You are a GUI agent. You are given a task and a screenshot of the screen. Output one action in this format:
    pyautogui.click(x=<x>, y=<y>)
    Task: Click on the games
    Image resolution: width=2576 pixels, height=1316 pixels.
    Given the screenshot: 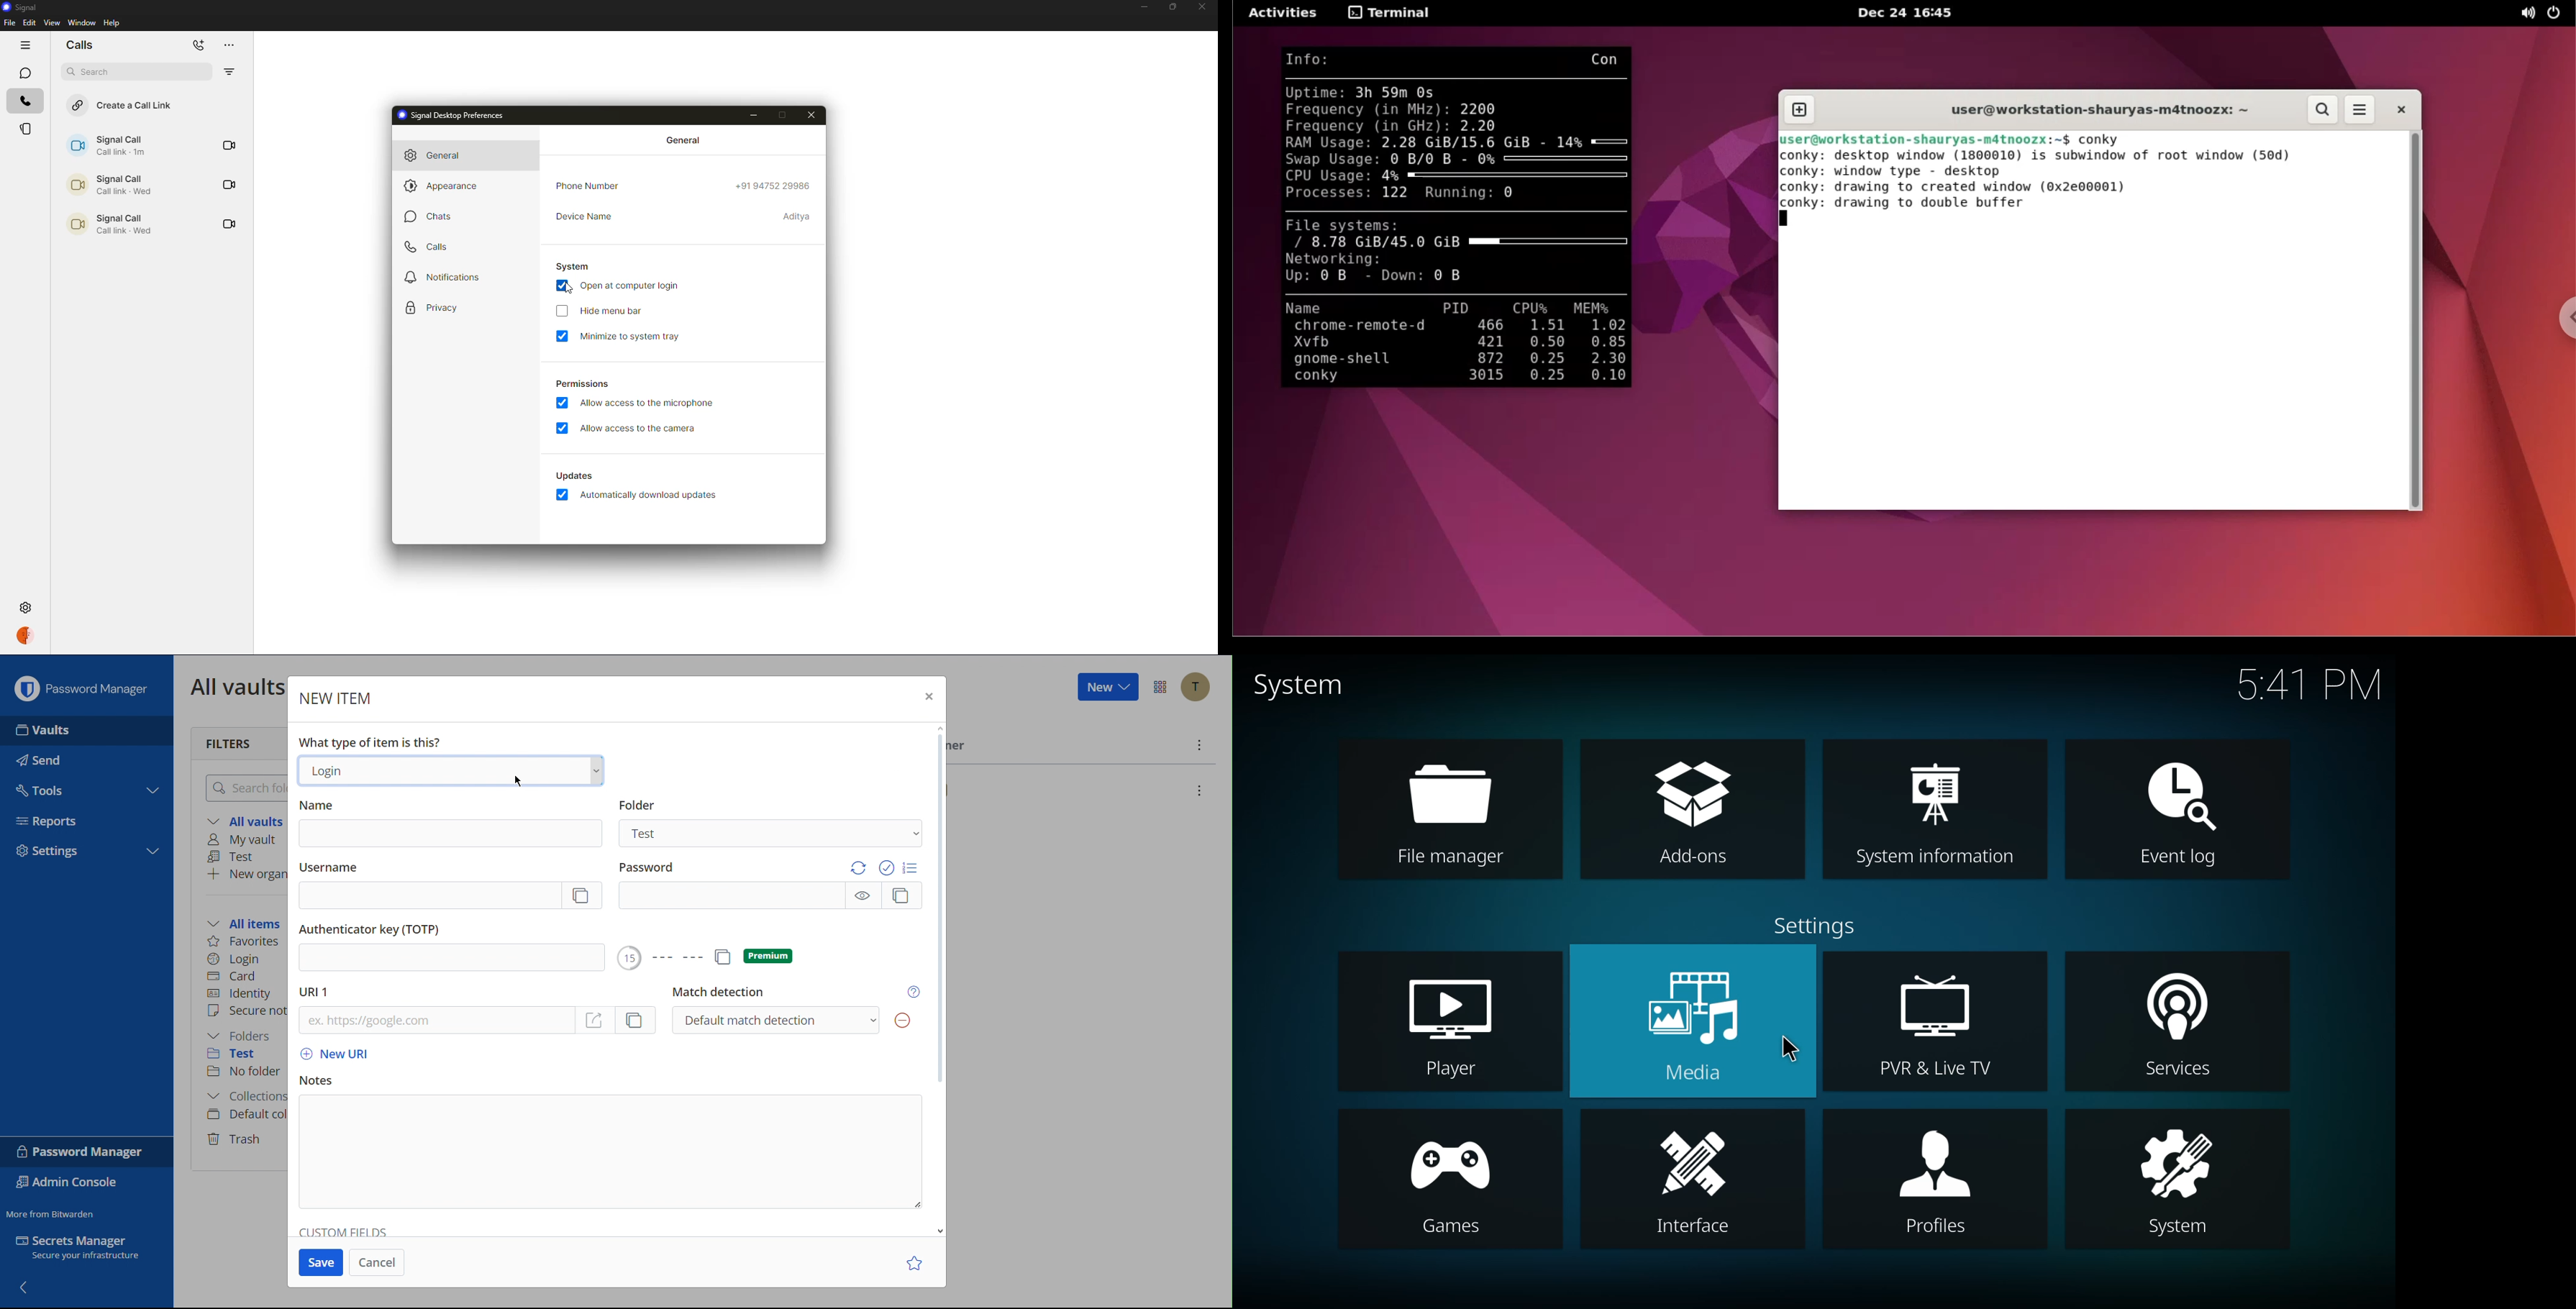 What is the action you would take?
    pyautogui.click(x=1452, y=1181)
    